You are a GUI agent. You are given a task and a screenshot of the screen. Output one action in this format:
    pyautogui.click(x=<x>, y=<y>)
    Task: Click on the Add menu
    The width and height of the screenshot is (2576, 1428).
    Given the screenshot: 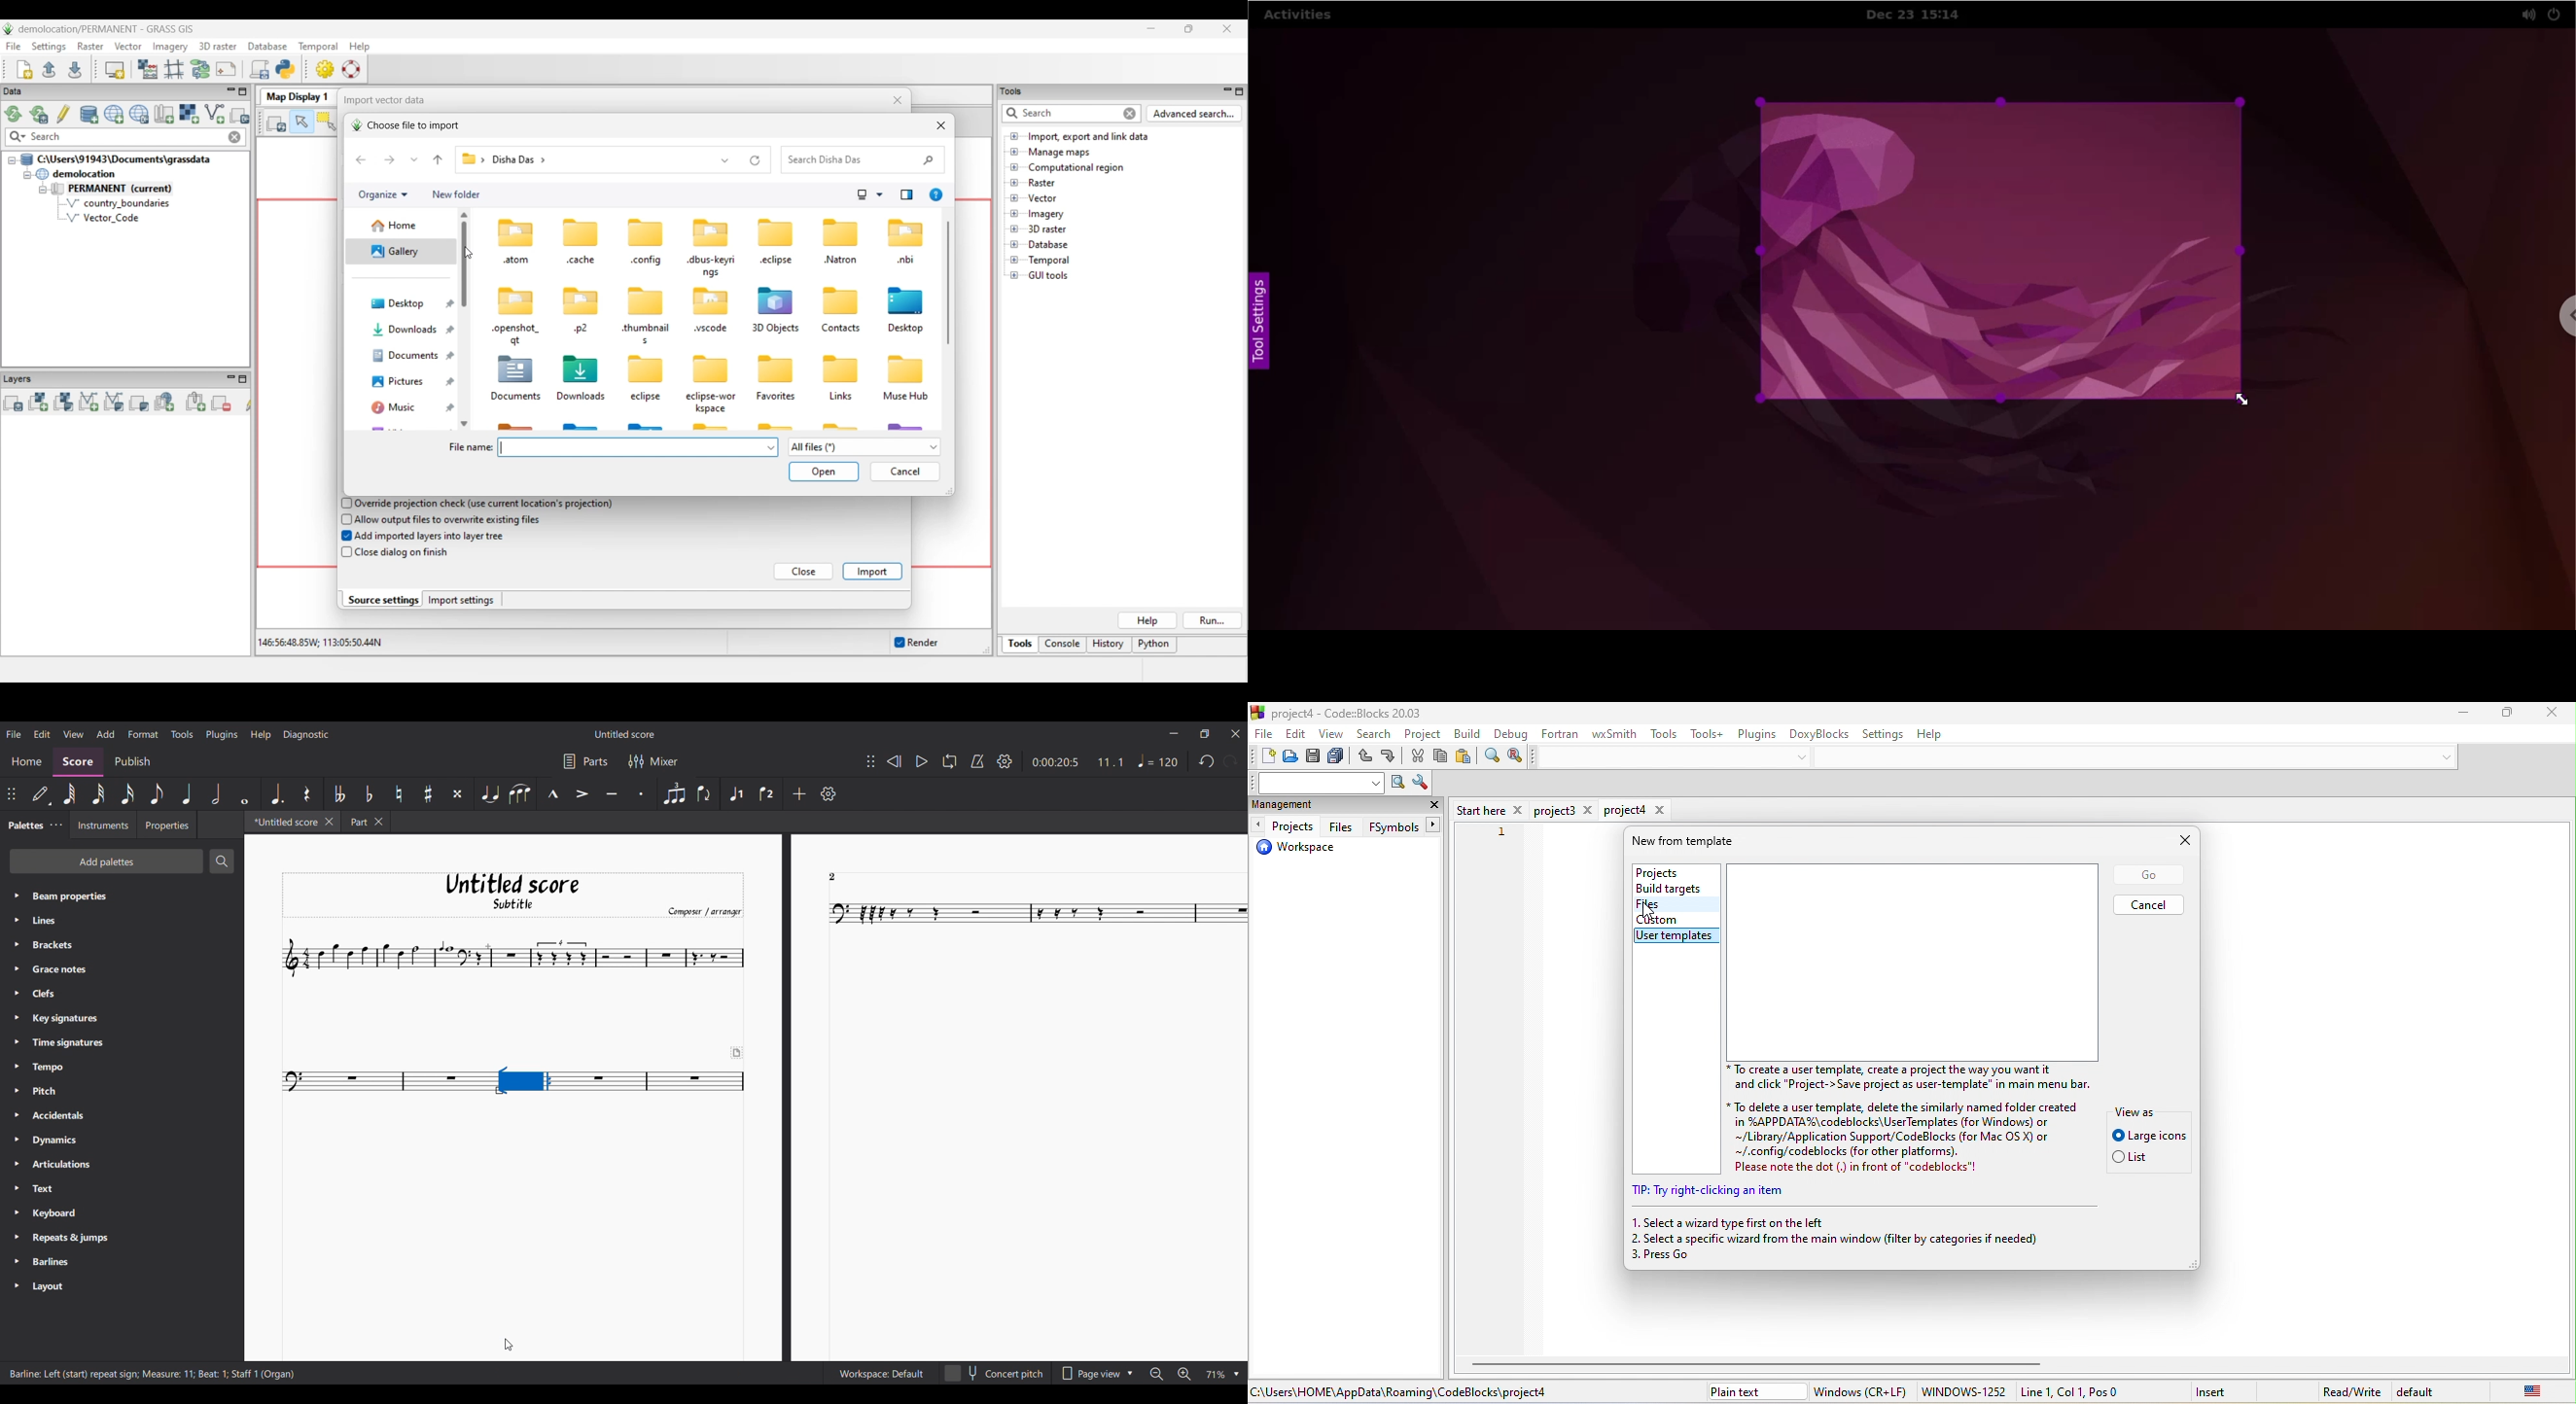 What is the action you would take?
    pyautogui.click(x=106, y=734)
    